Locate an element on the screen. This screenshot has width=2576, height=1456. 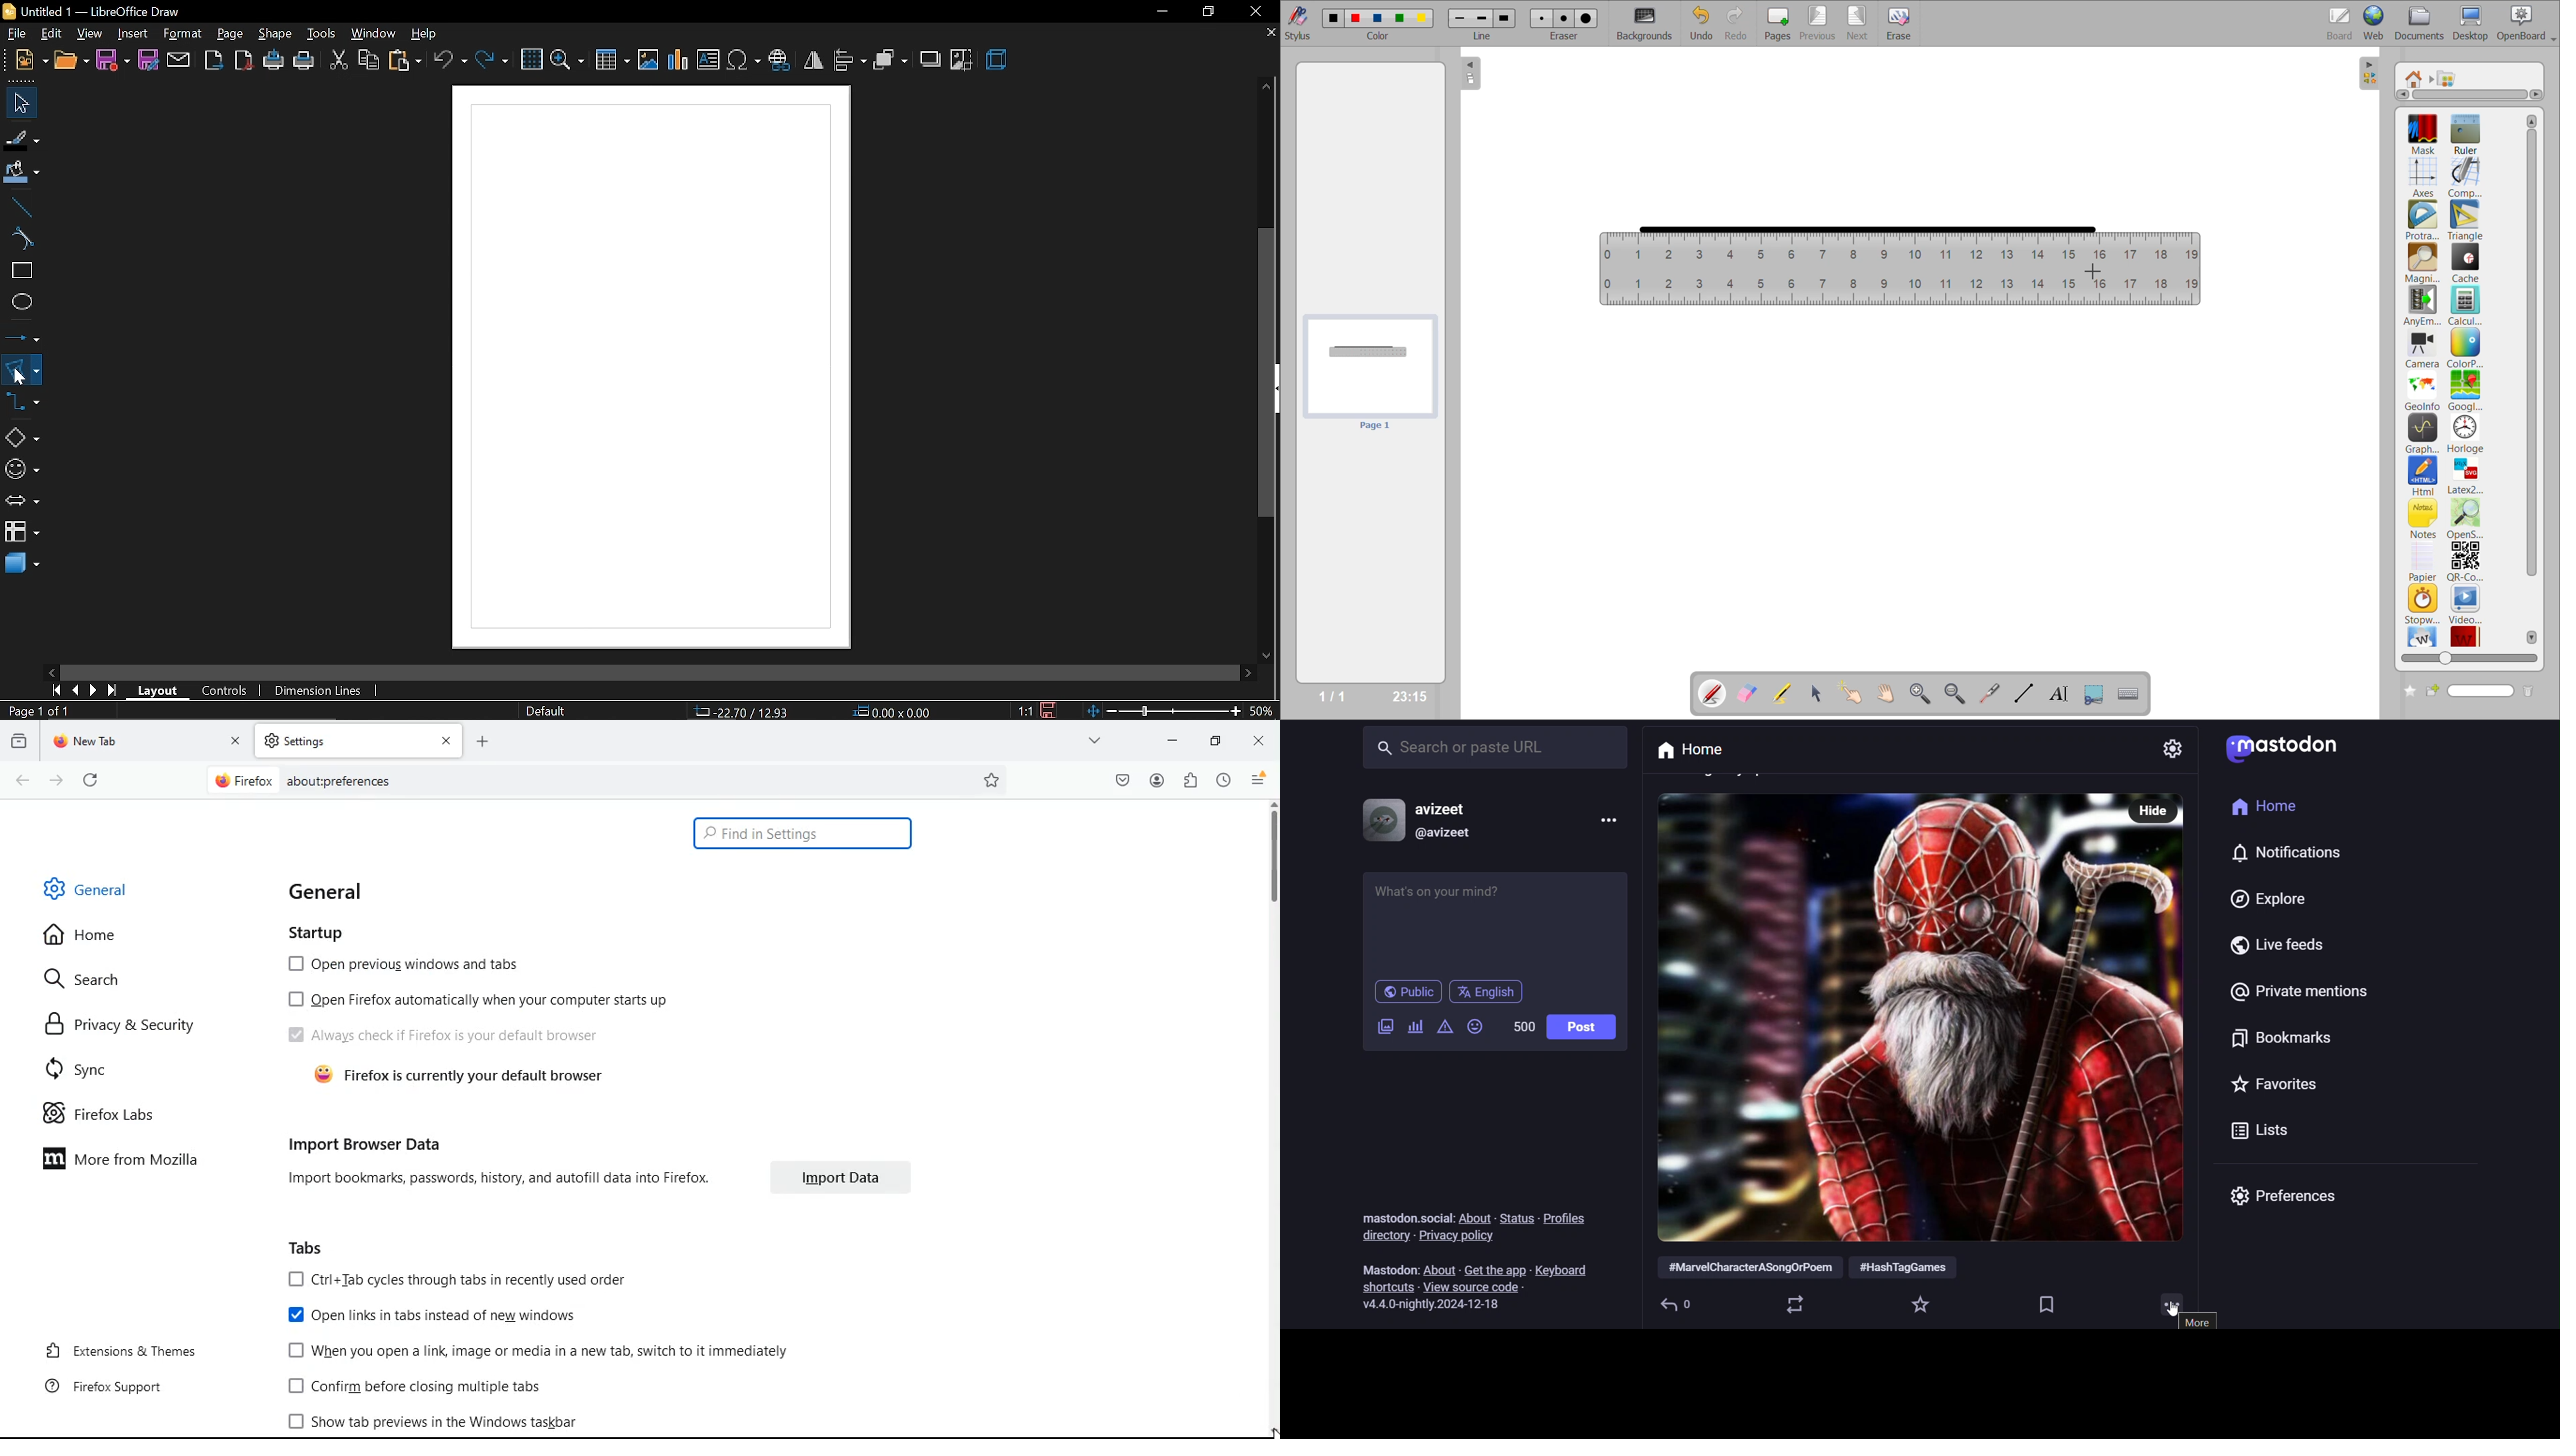
save is located at coordinates (113, 60).